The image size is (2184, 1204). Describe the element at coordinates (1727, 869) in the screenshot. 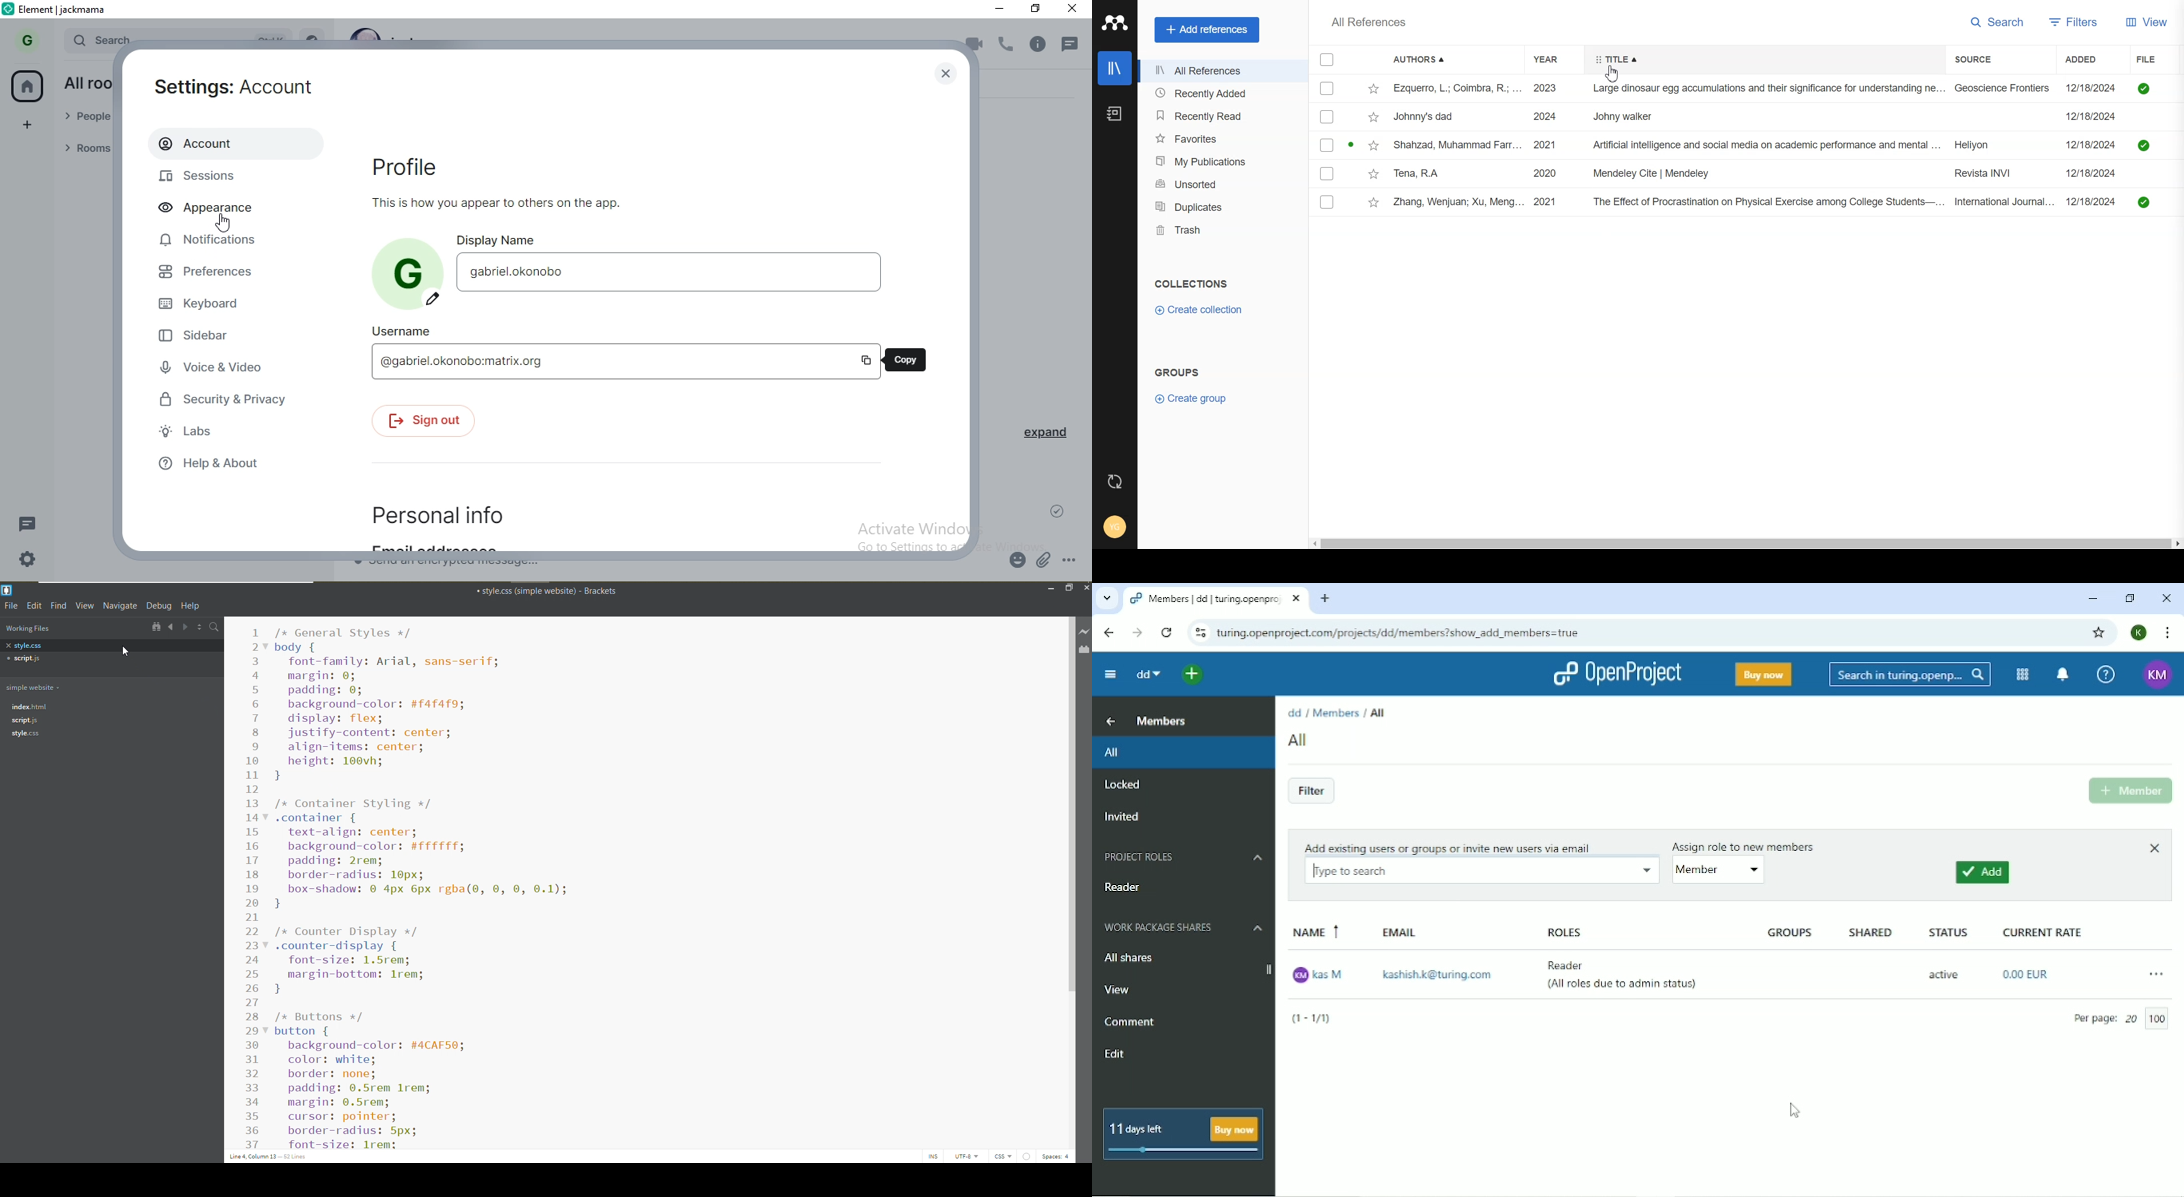

I see `member` at that location.